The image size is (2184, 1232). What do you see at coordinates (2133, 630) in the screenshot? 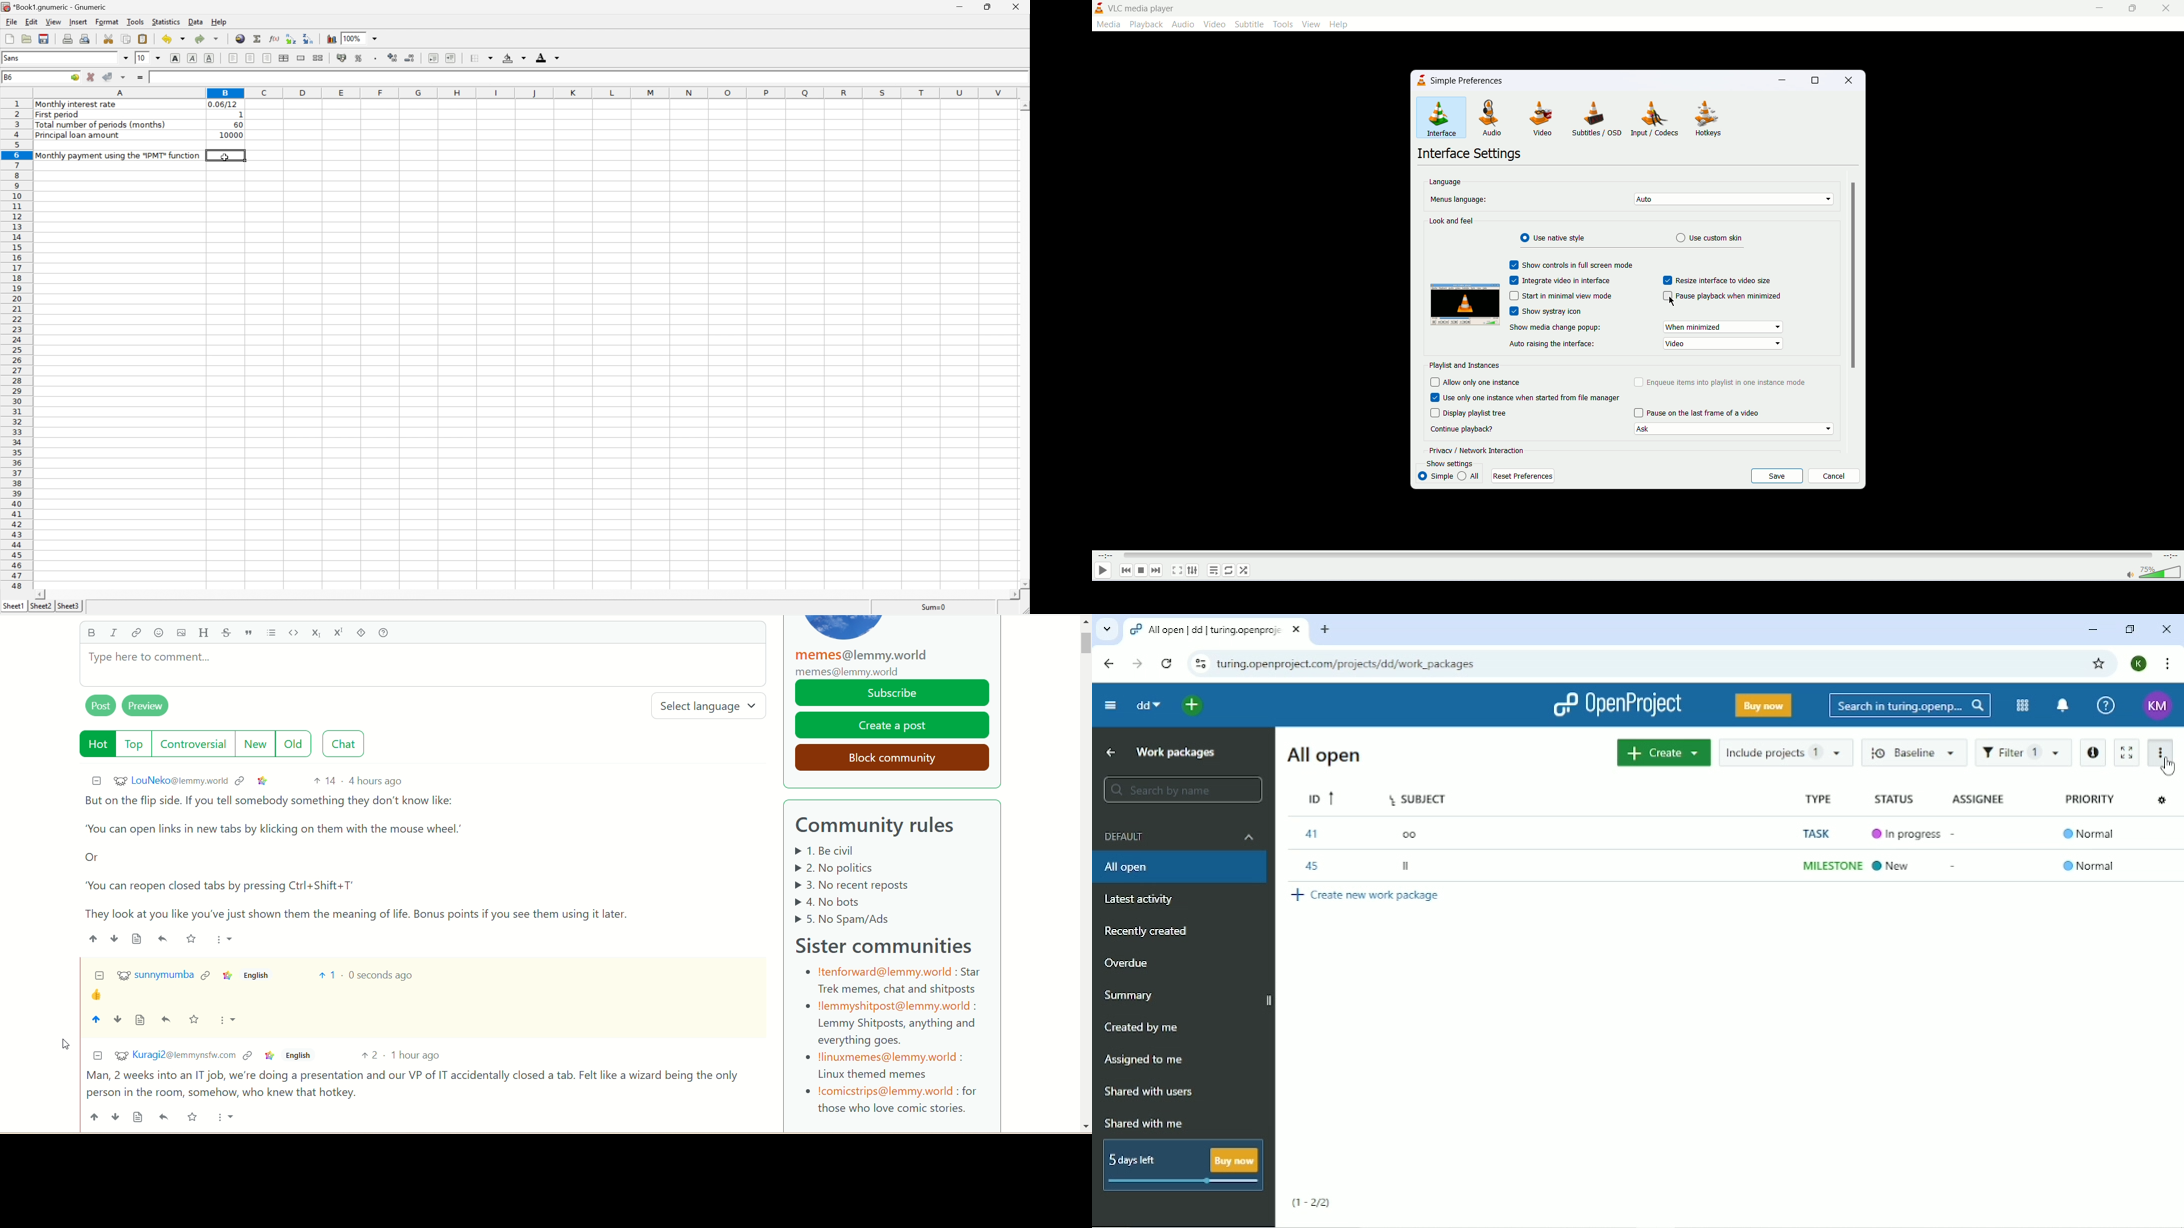
I see `Restore down` at bounding box center [2133, 630].